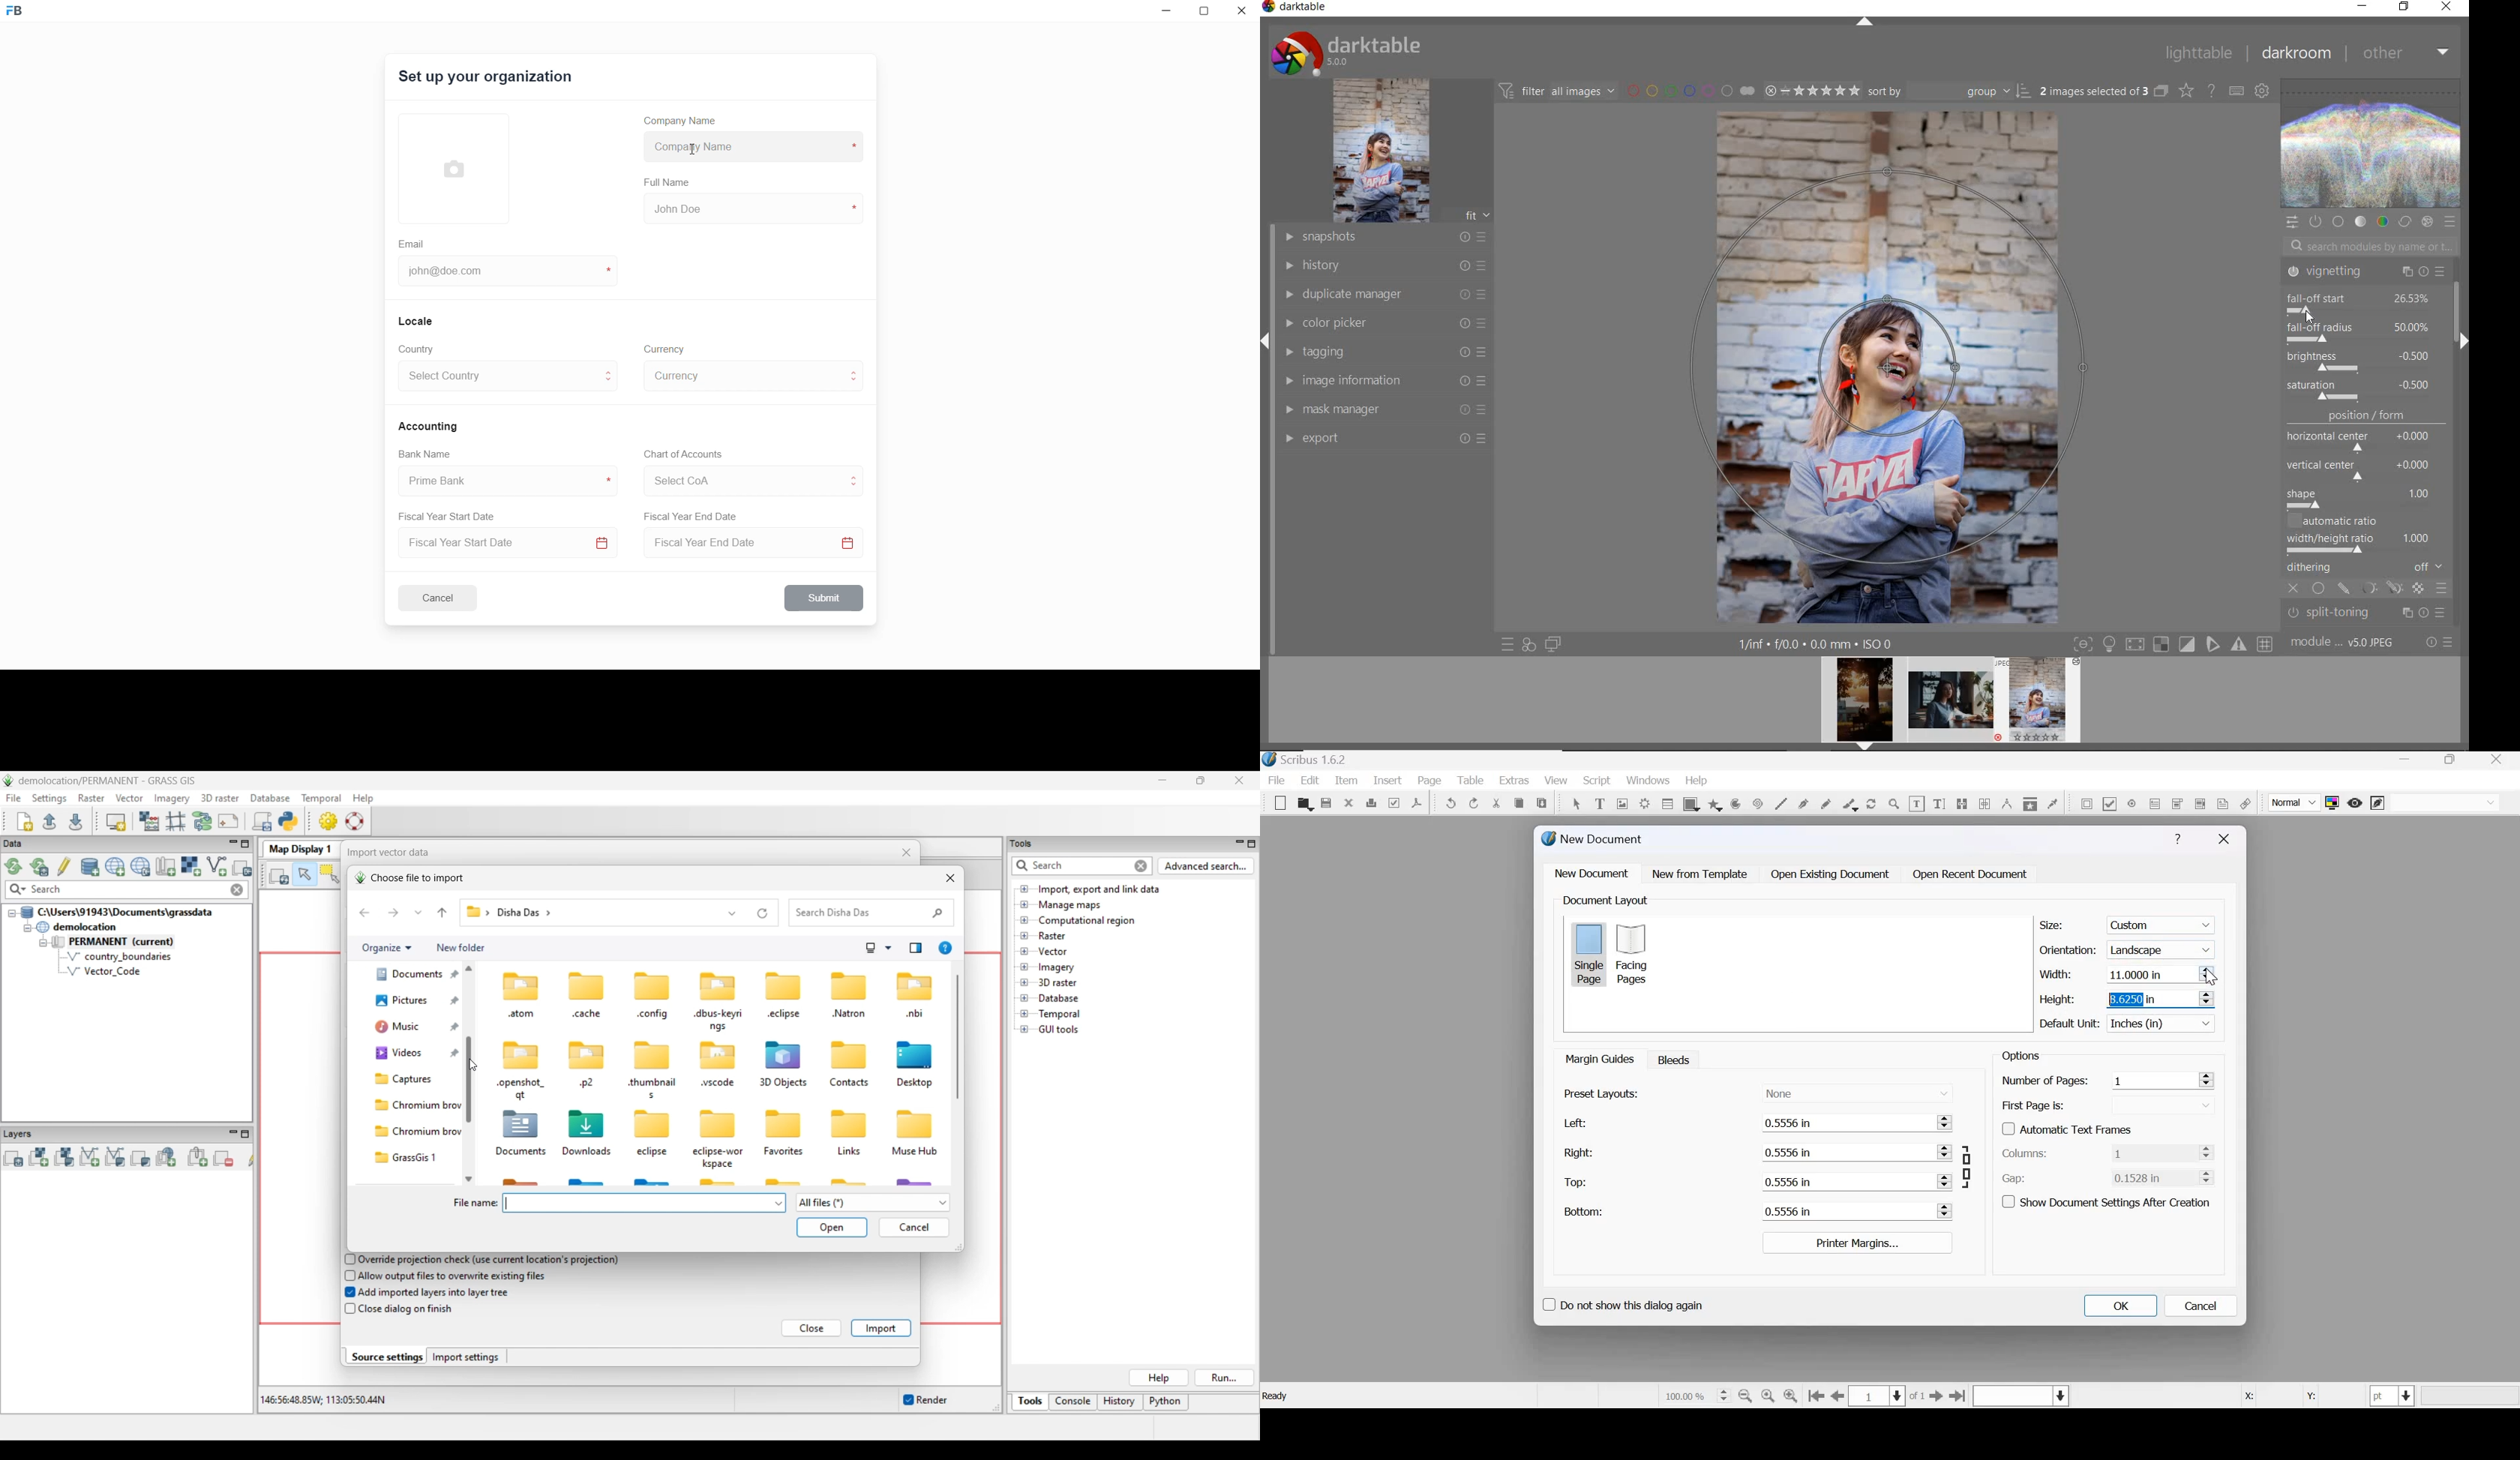 This screenshot has width=2520, height=1484. I want to click on close, so click(1242, 13).